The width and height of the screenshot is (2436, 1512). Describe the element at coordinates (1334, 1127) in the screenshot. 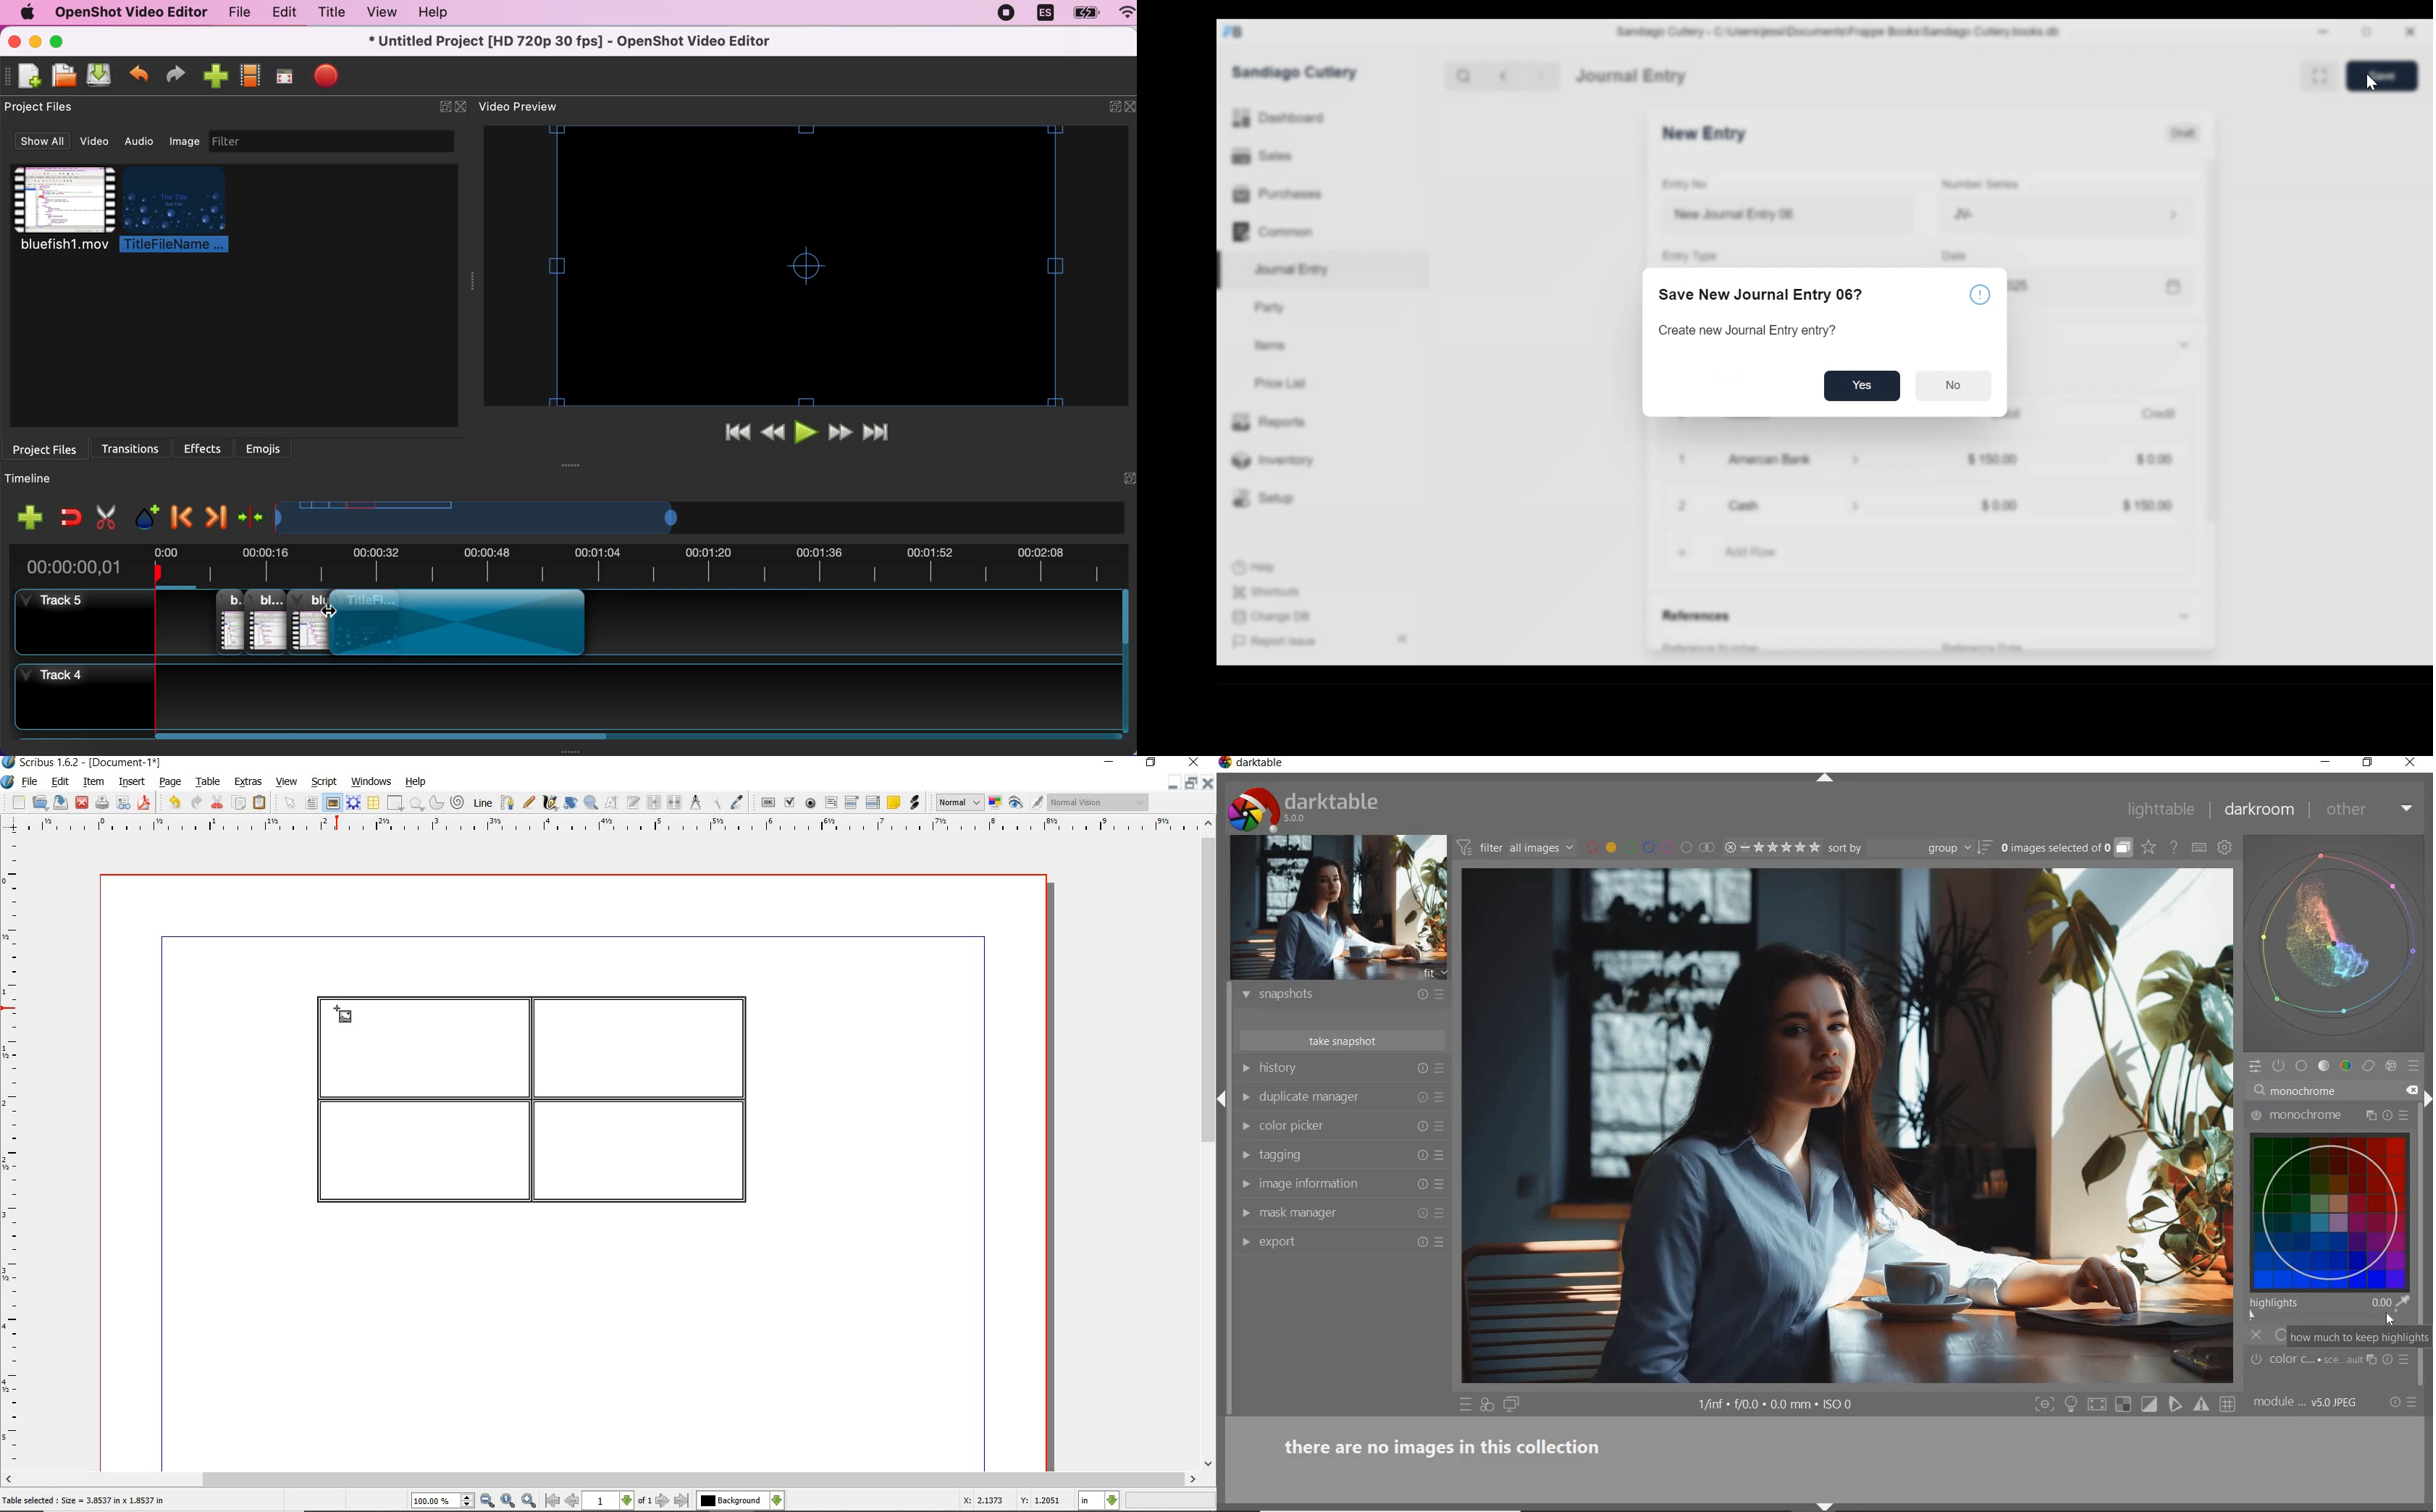

I see `color picker` at that location.